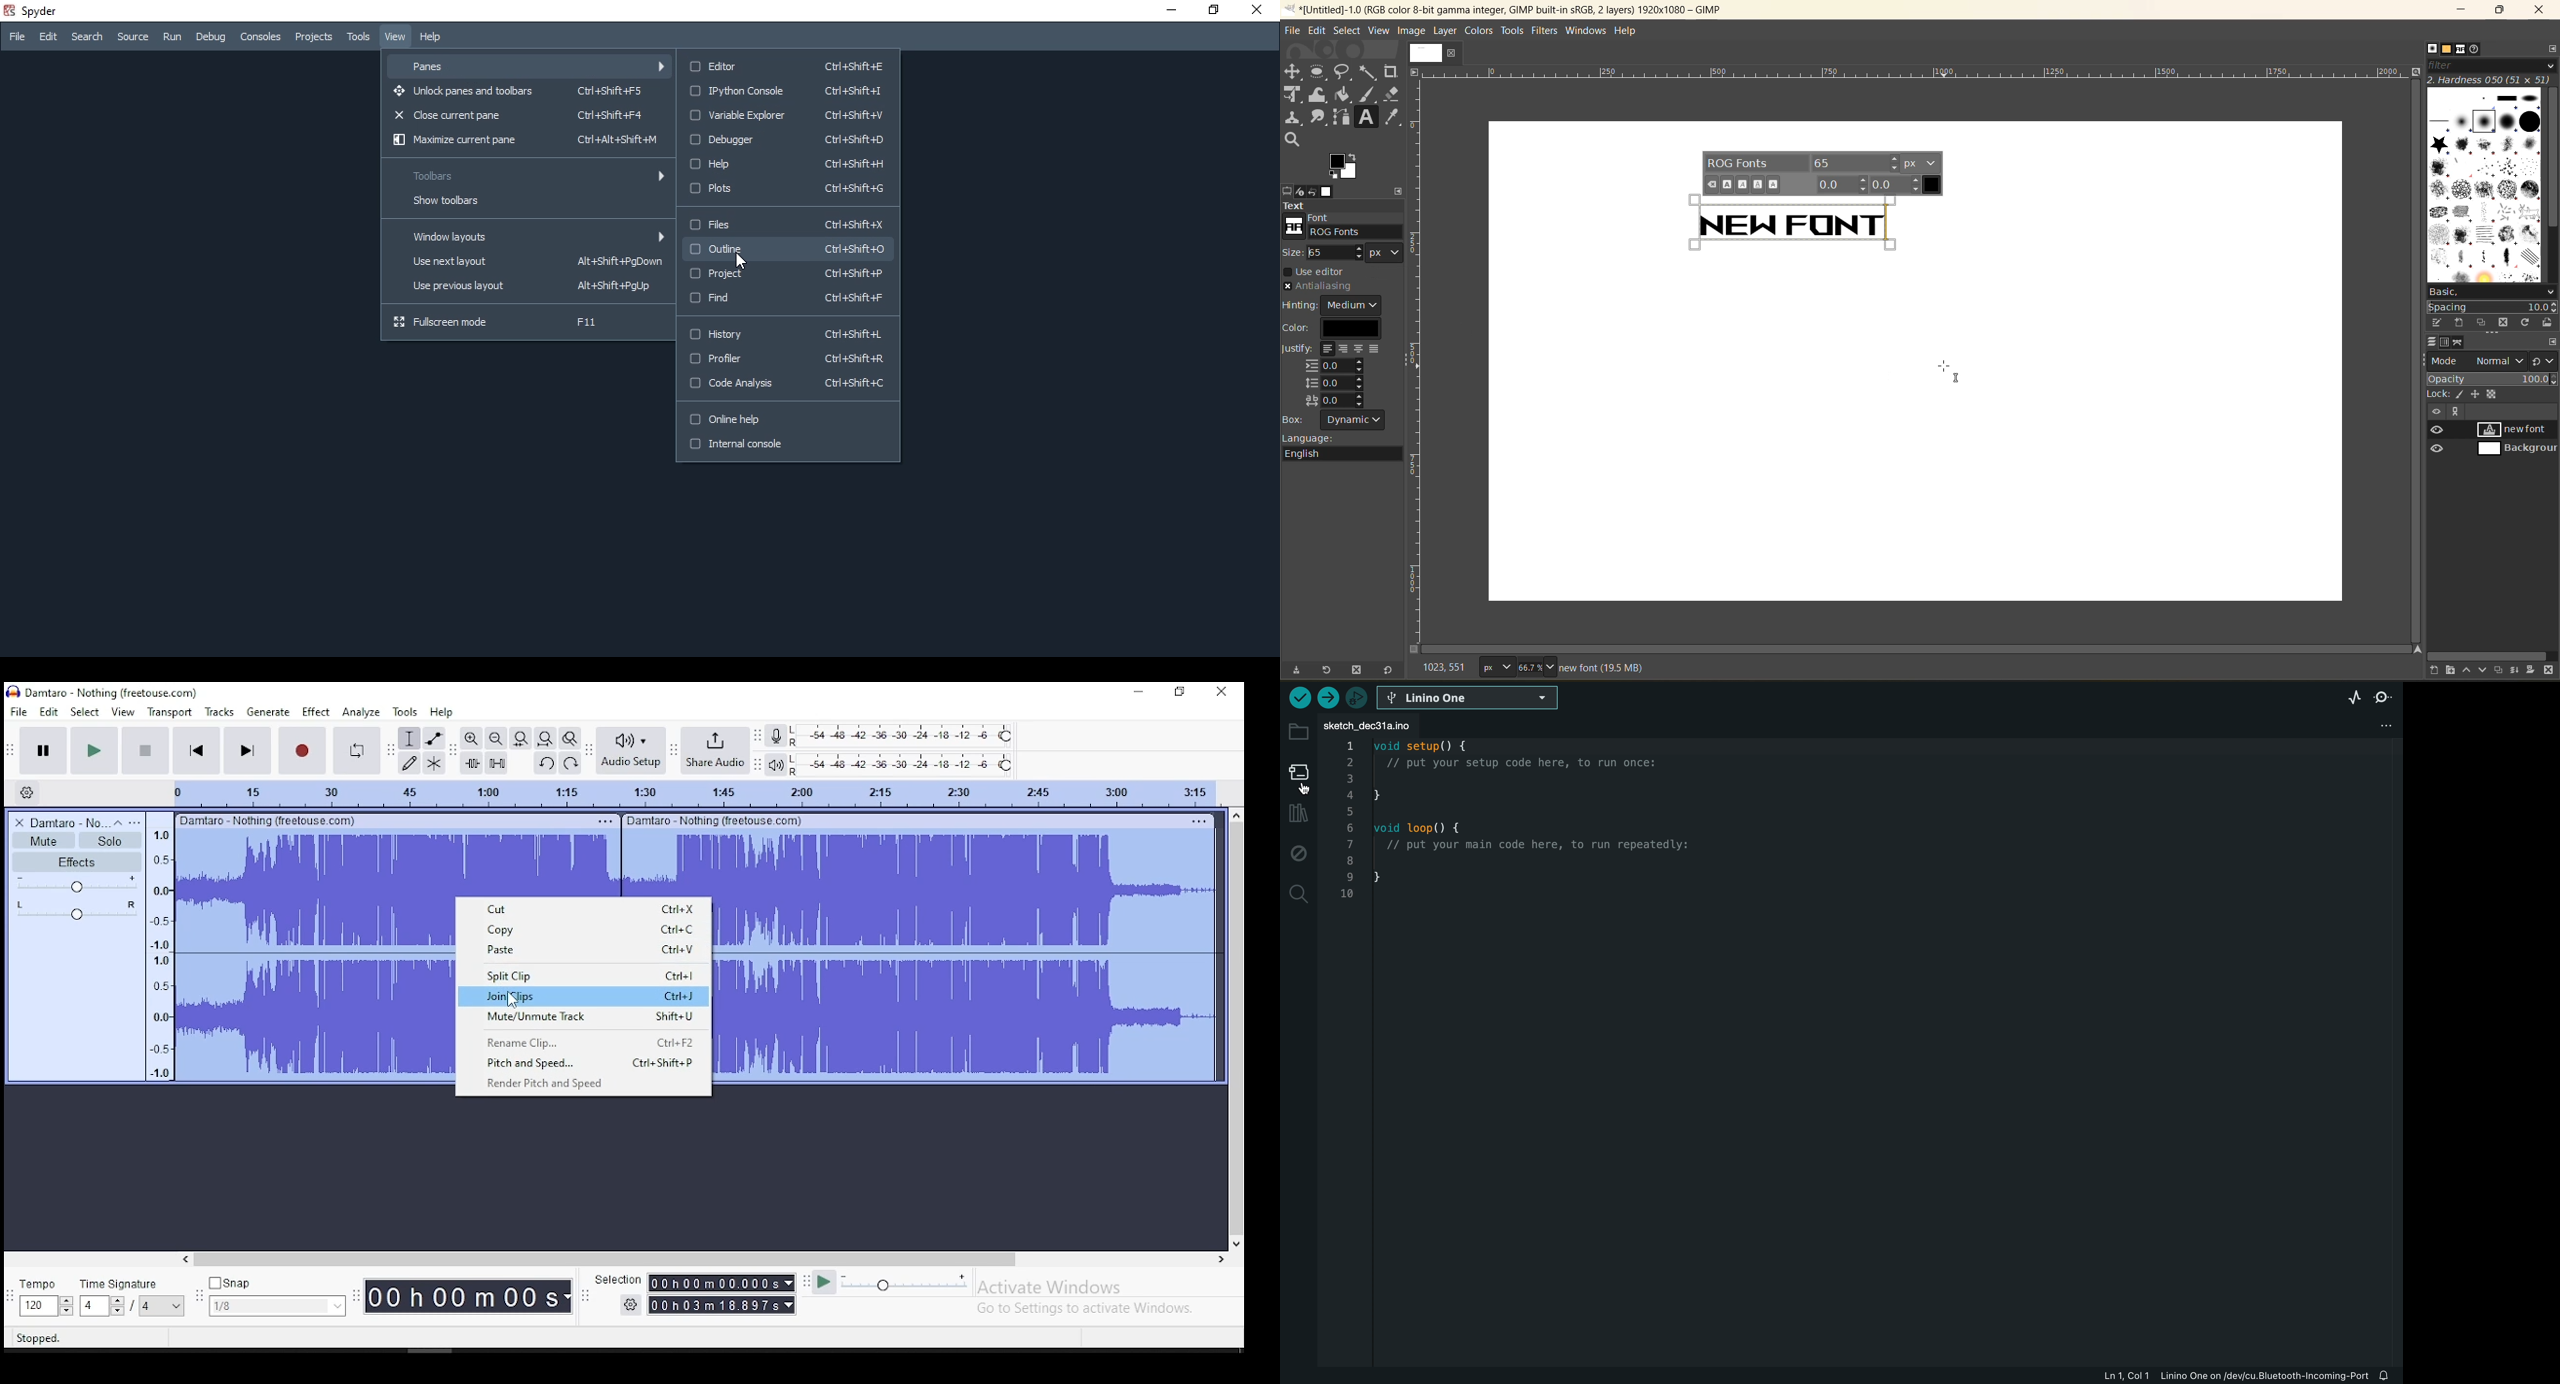 This screenshot has width=2576, height=1400. What do you see at coordinates (788, 447) in the screenshot?
I see `Internal console` at bounding box center [788, 447].